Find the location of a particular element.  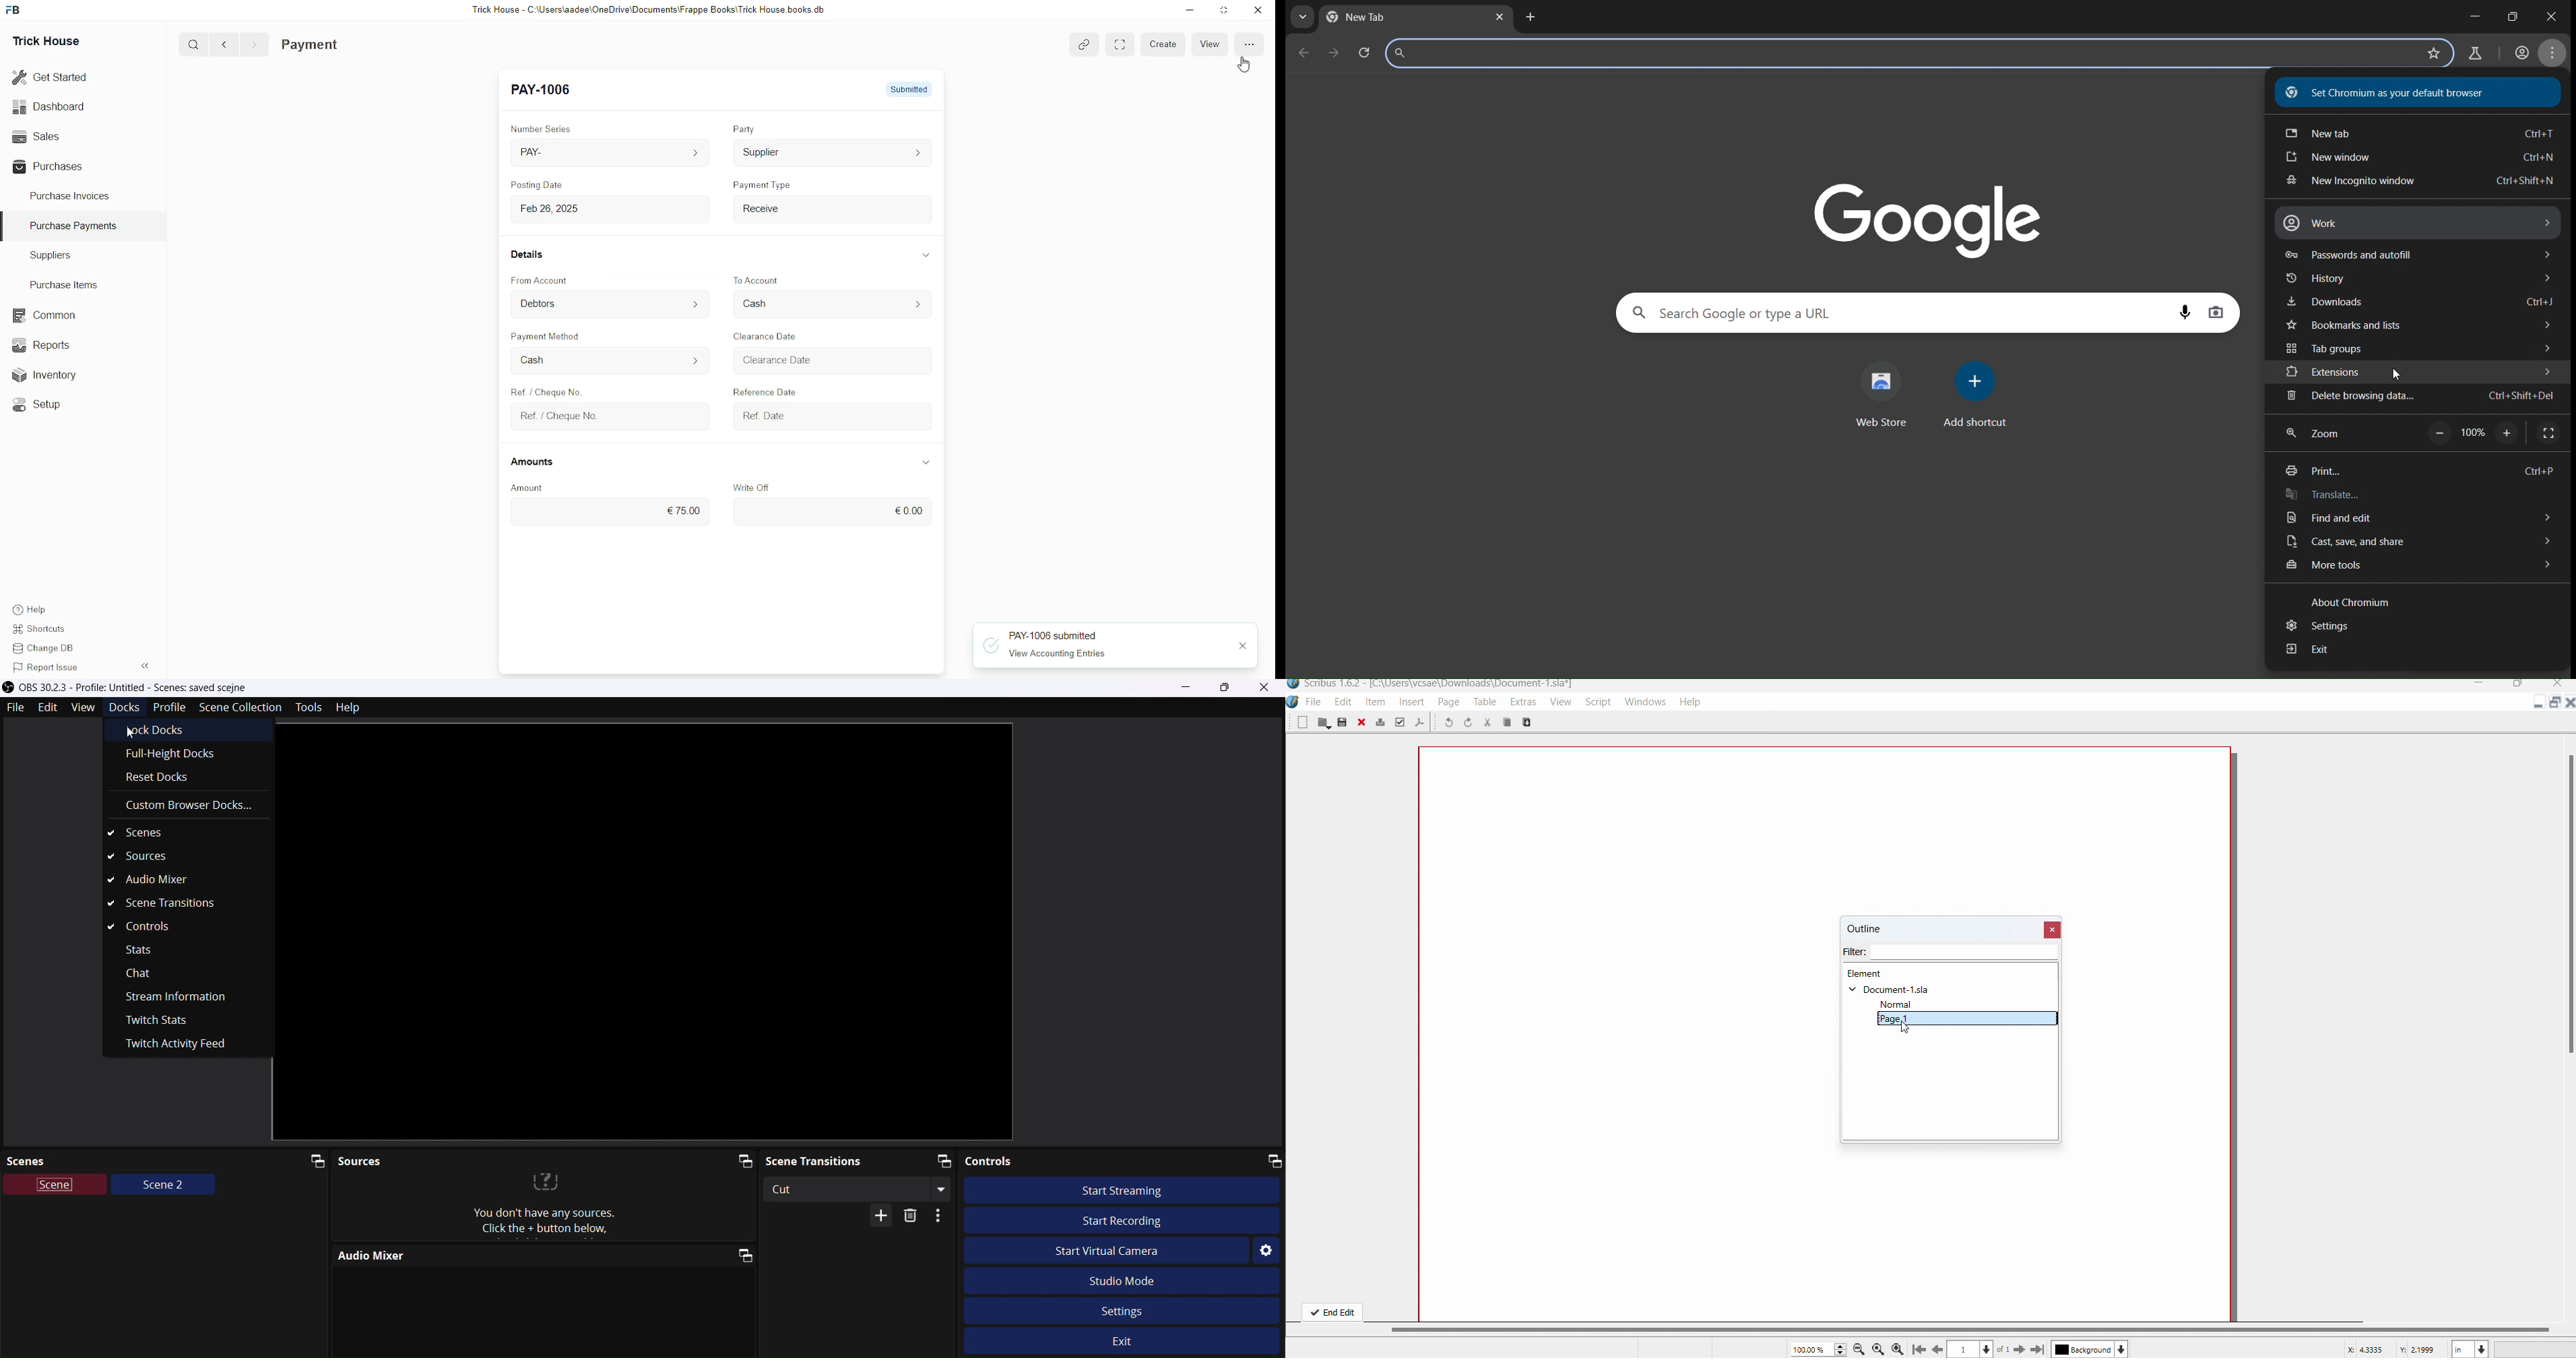

frappebooks logo is located at coordinates (15, 8).